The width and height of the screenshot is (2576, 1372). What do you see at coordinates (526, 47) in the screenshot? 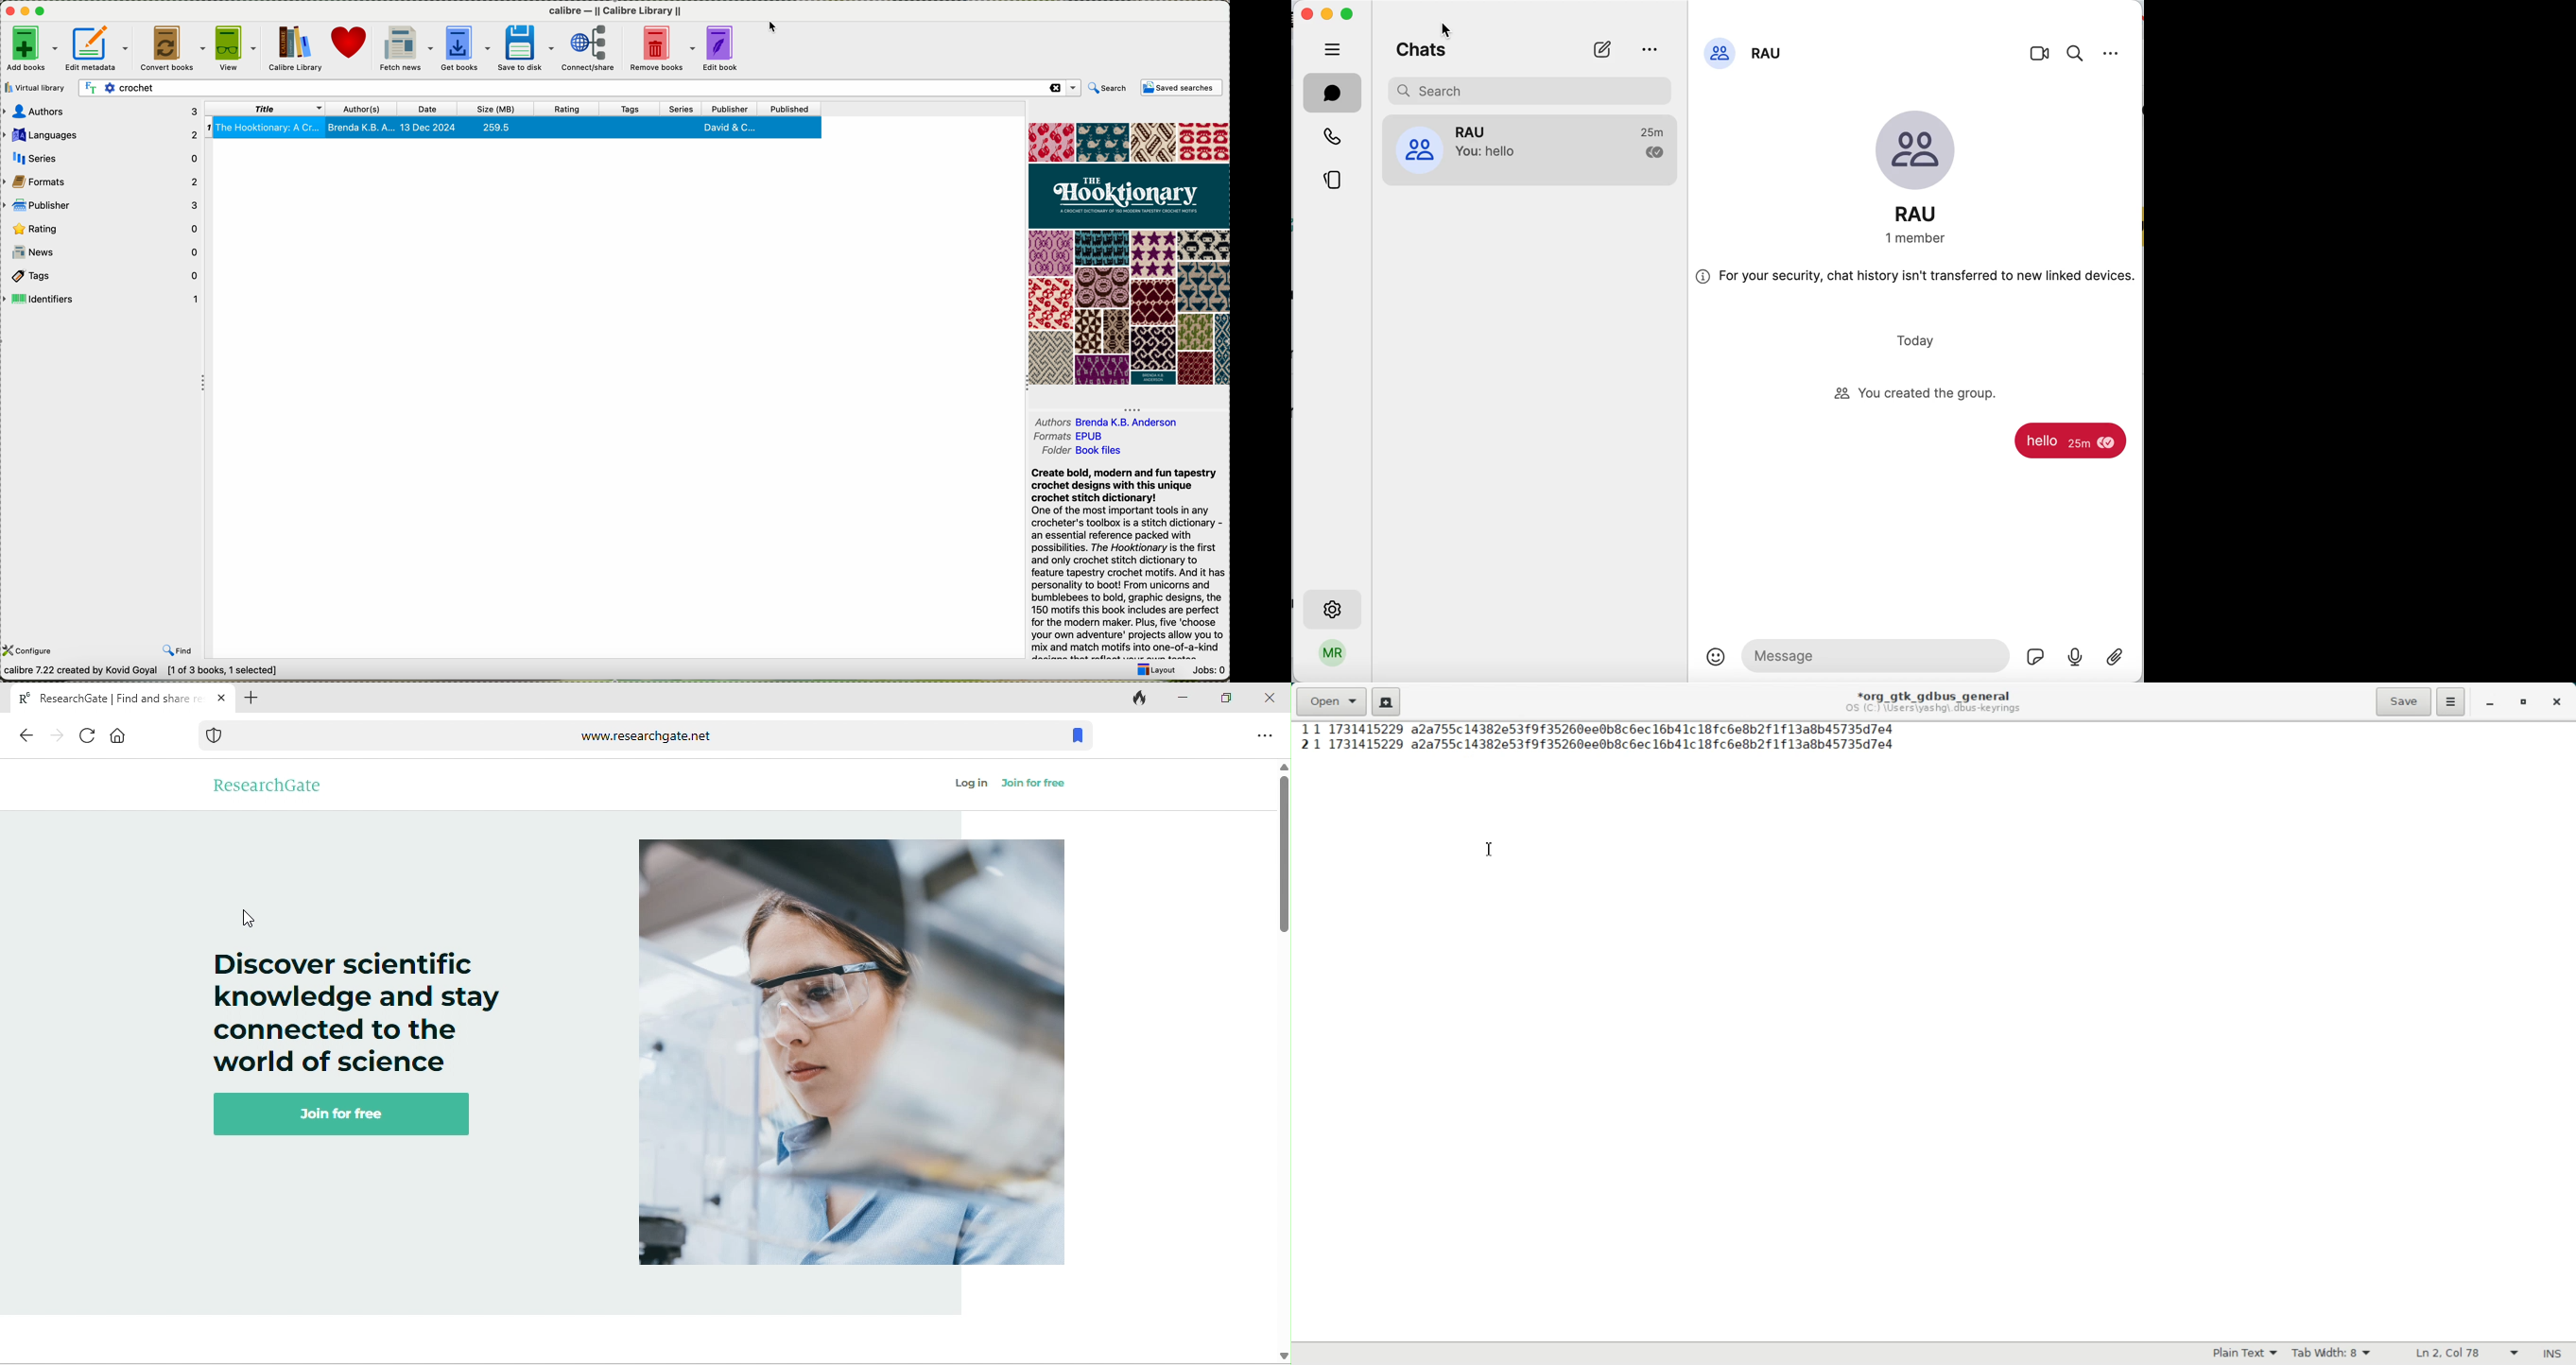
I see `save to disk` at bounding box center [526, 47].